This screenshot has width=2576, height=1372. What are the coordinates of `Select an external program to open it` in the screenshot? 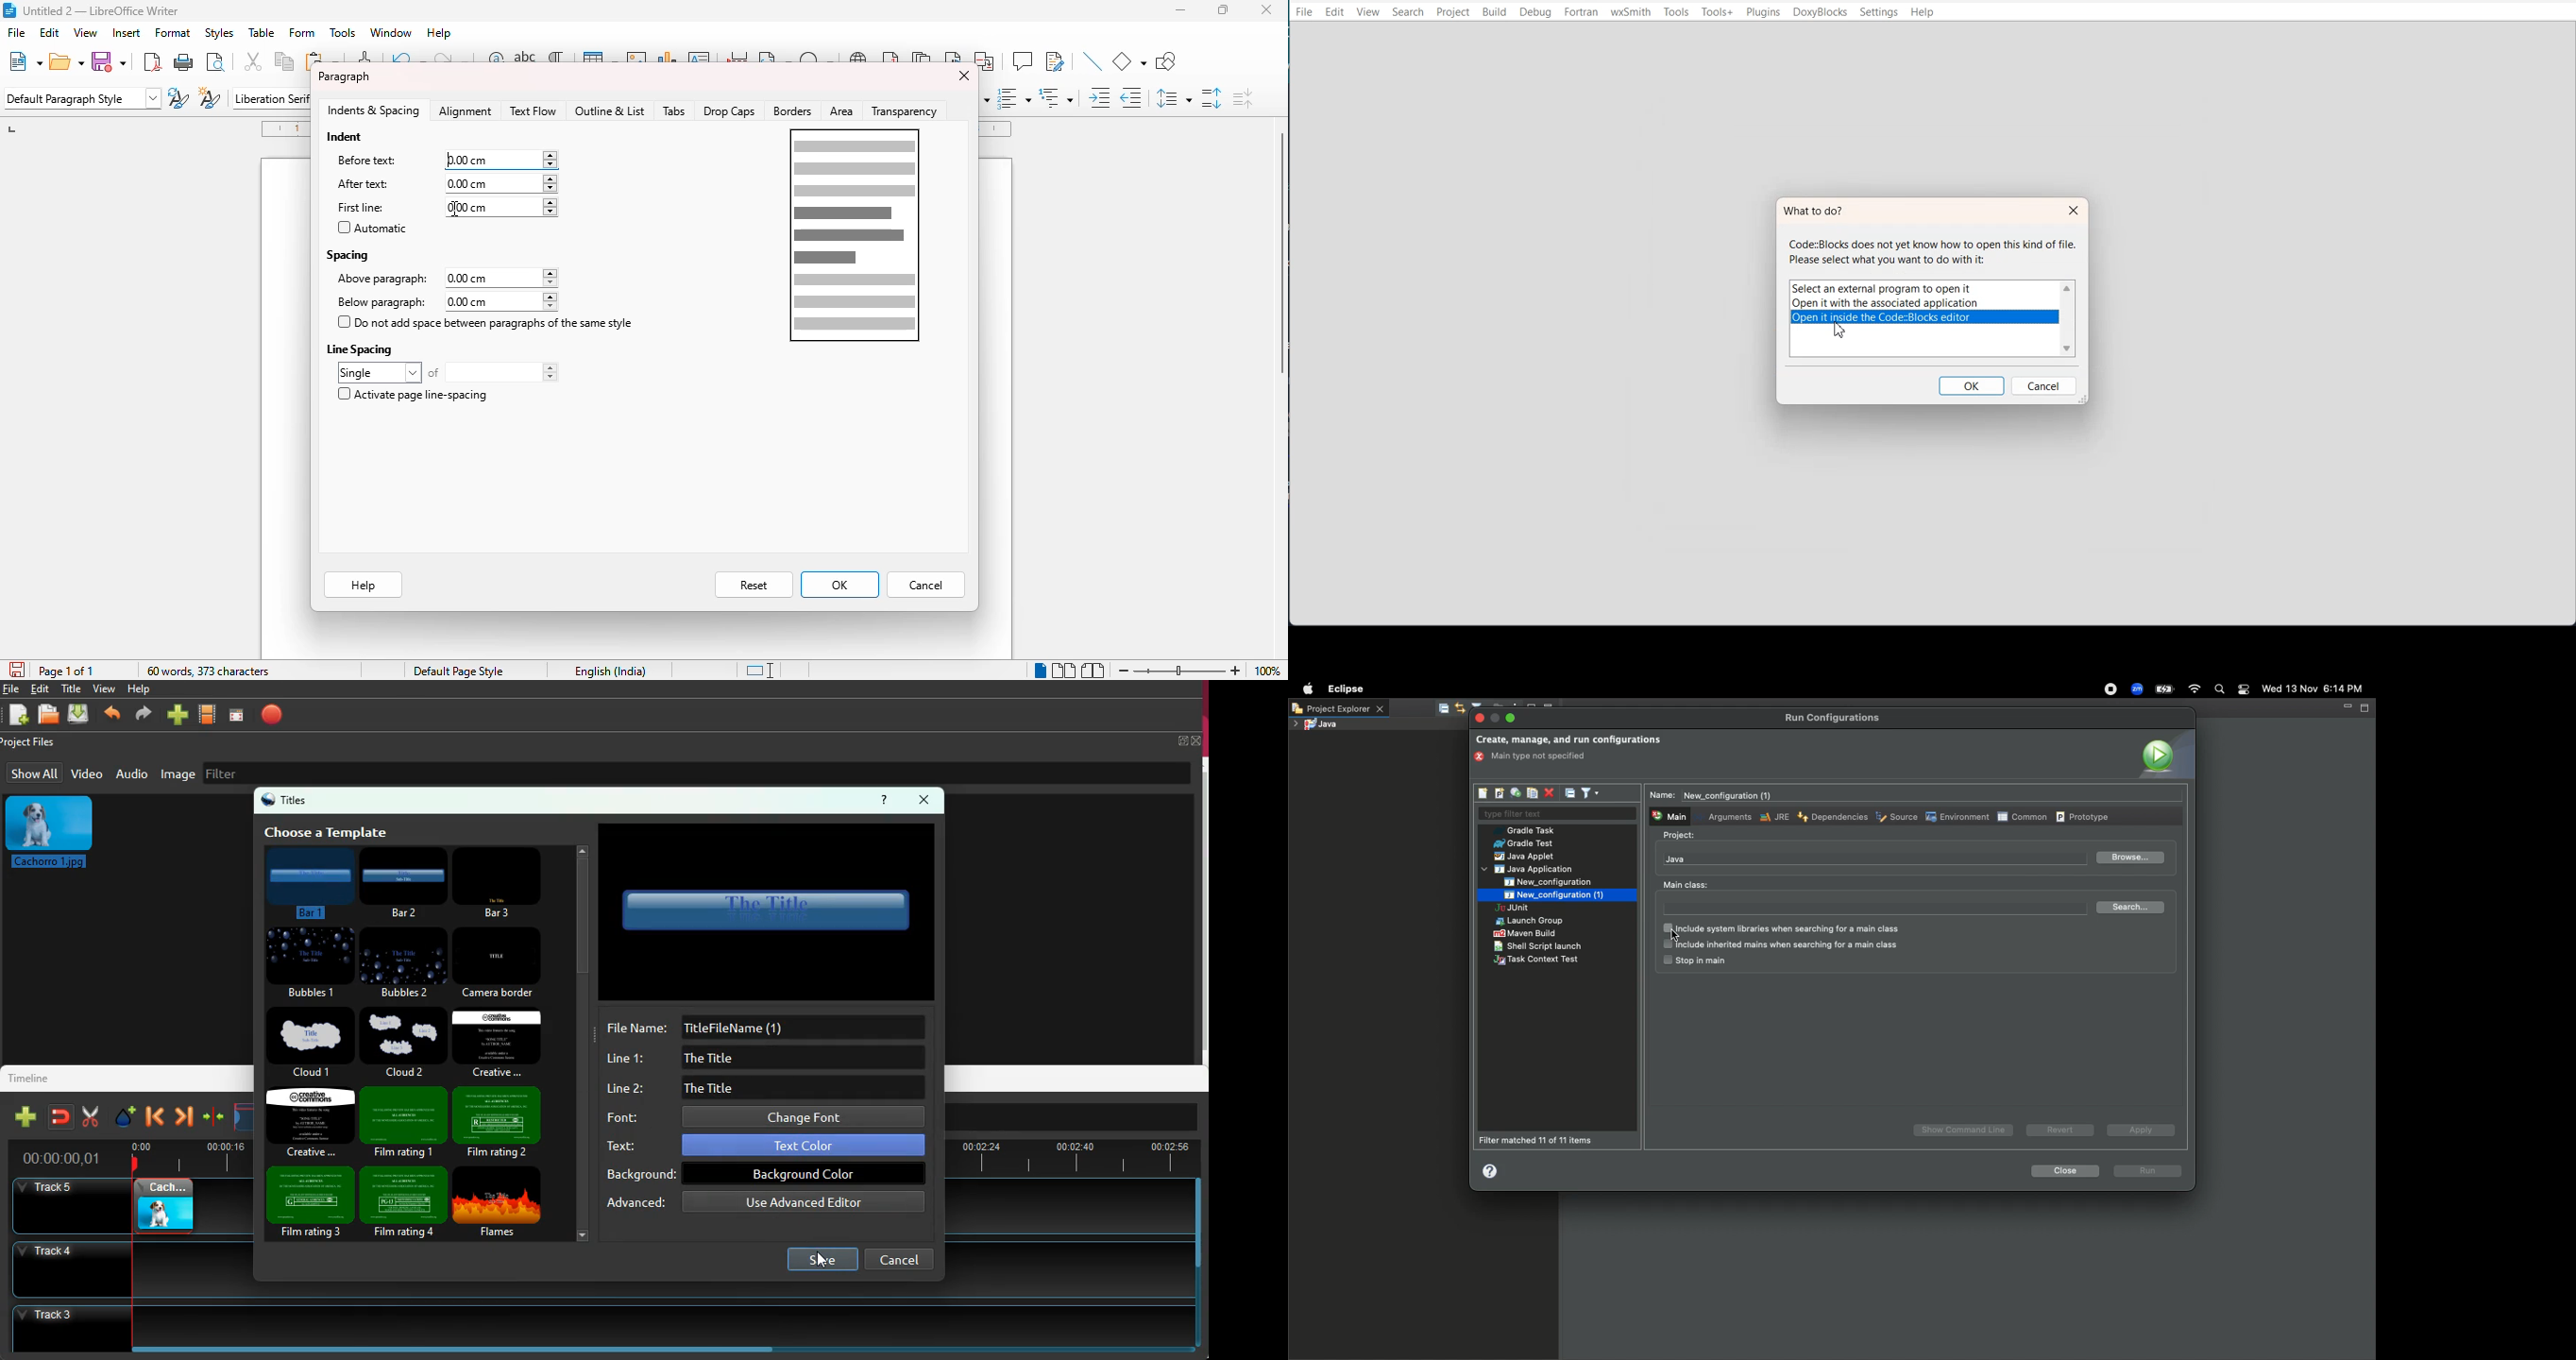 It's located at (1921, 288).